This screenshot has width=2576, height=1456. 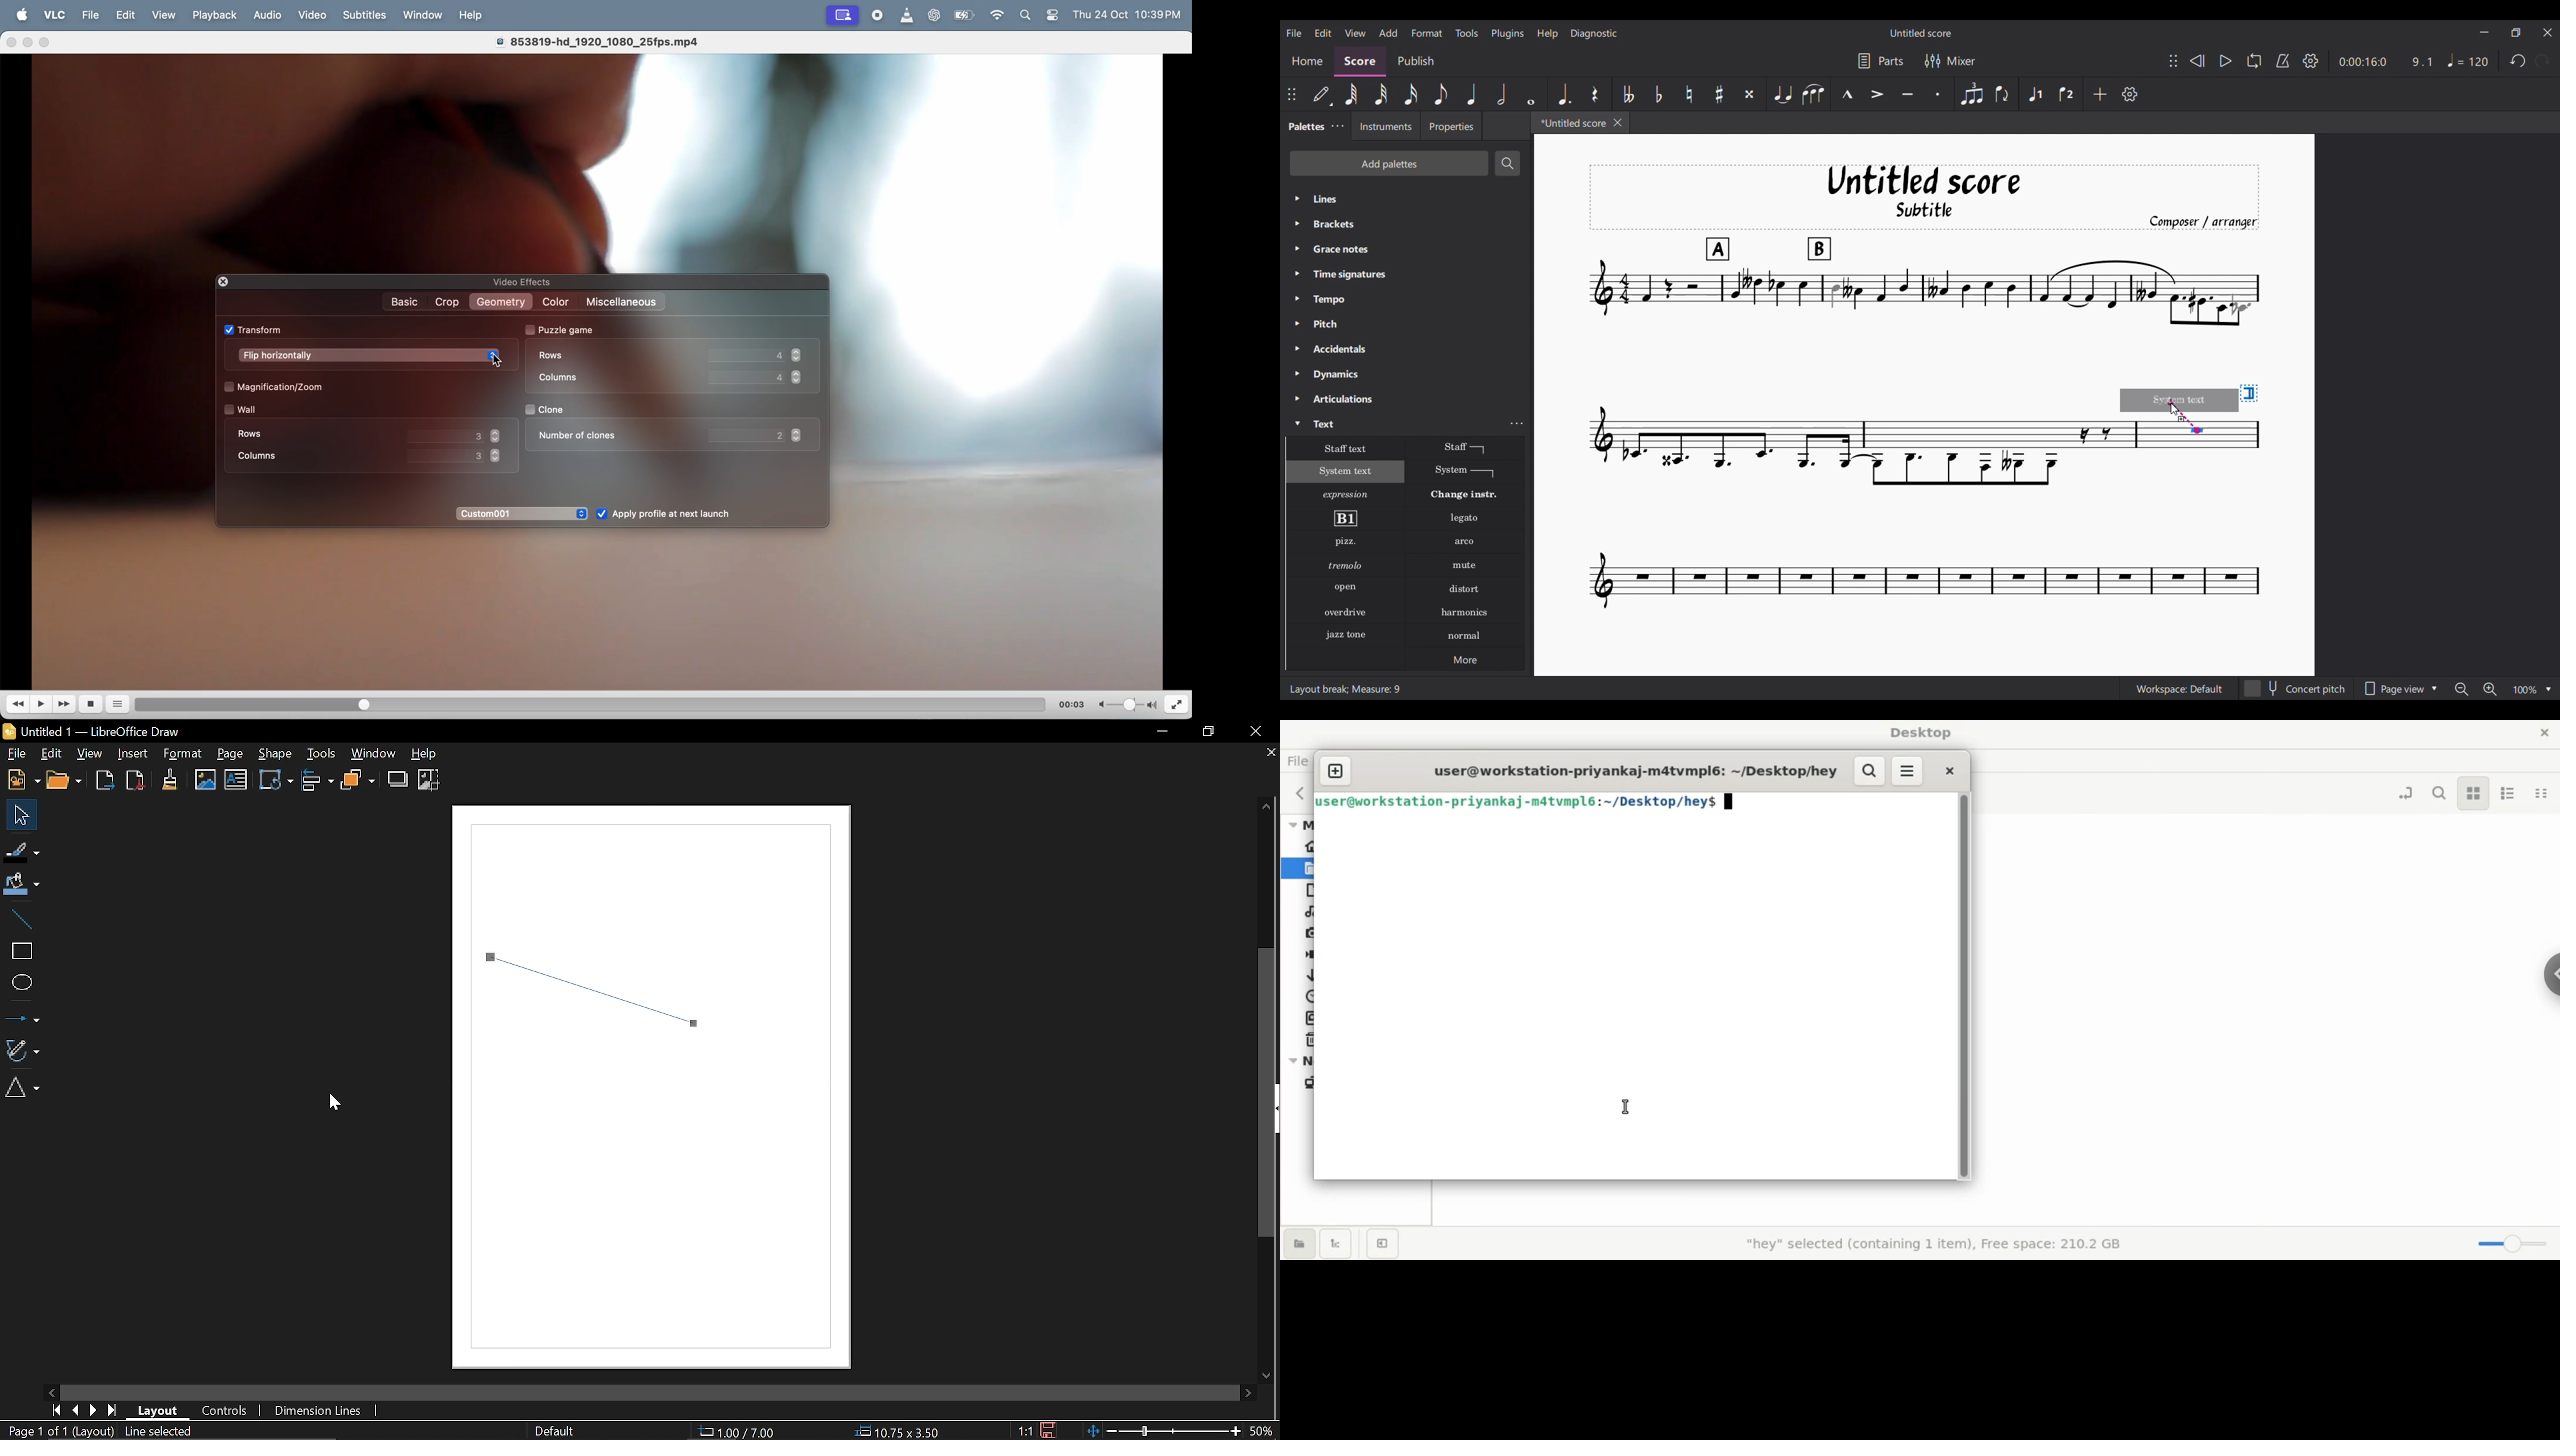 What do you see at coordinates (1627, 94) in the screenshot?
I see `Toggle double flat` at bounding box center [1627, 94].